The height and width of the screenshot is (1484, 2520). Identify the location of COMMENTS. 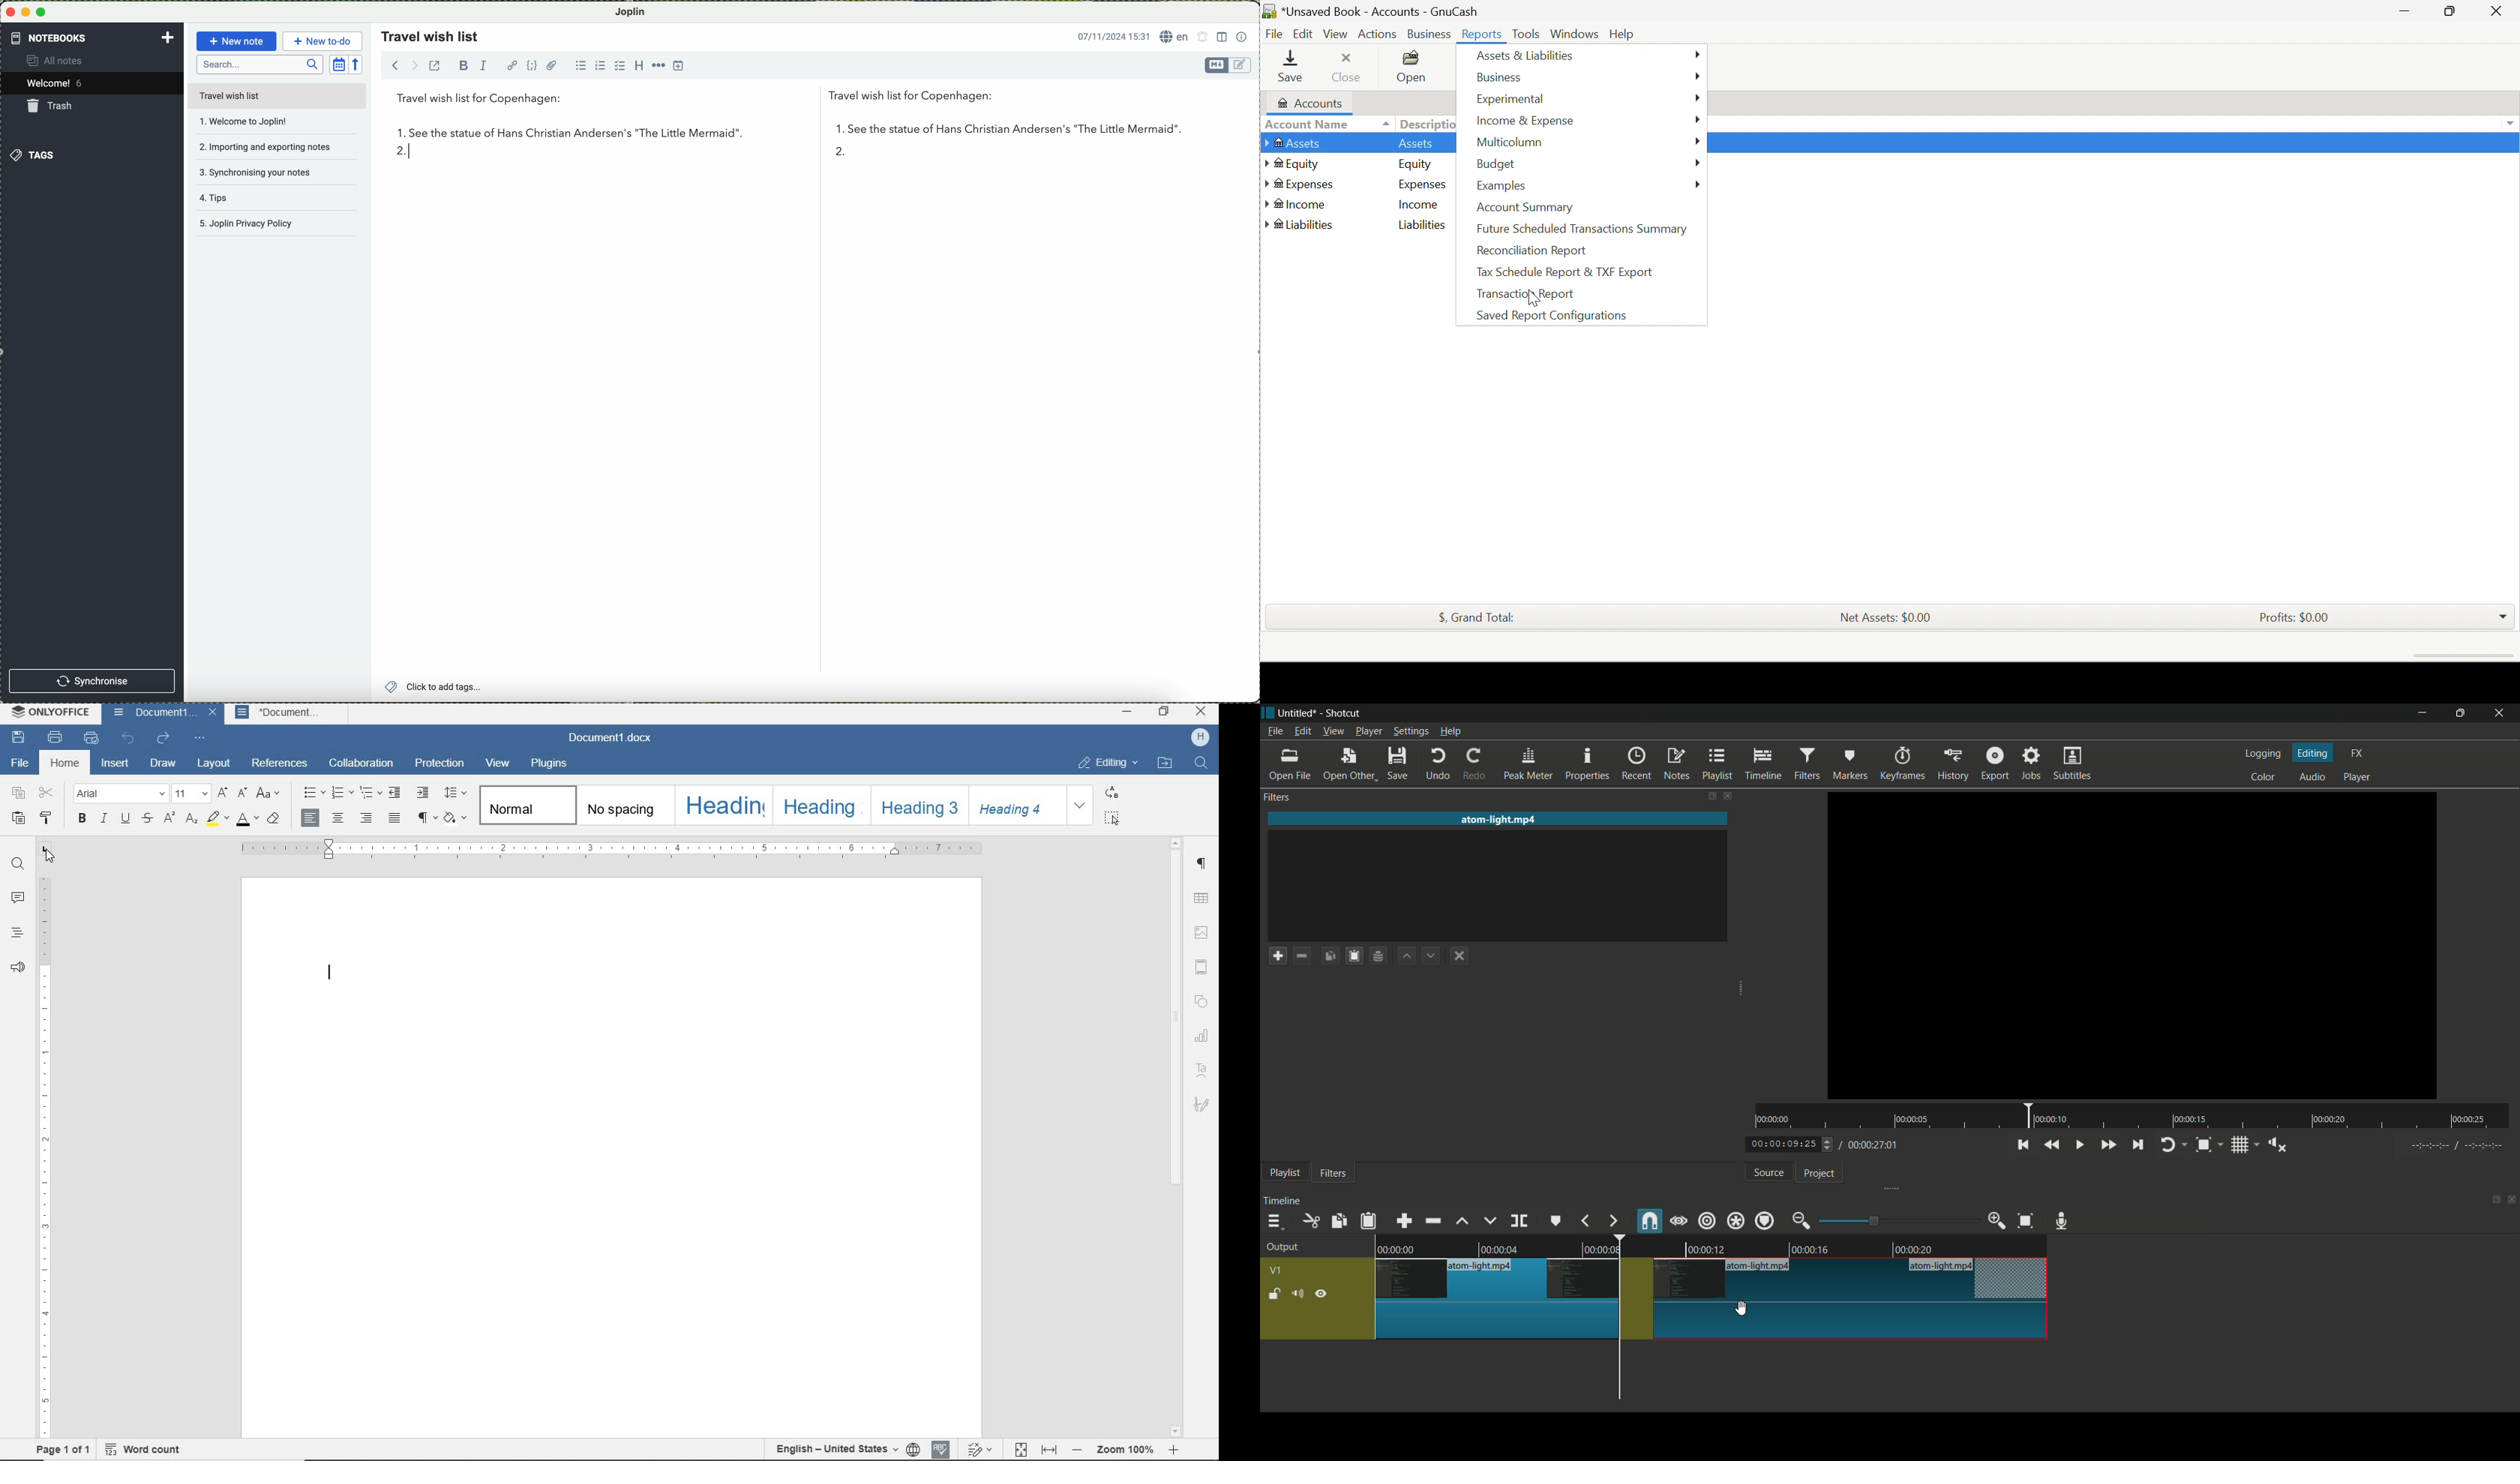
(14, 898).